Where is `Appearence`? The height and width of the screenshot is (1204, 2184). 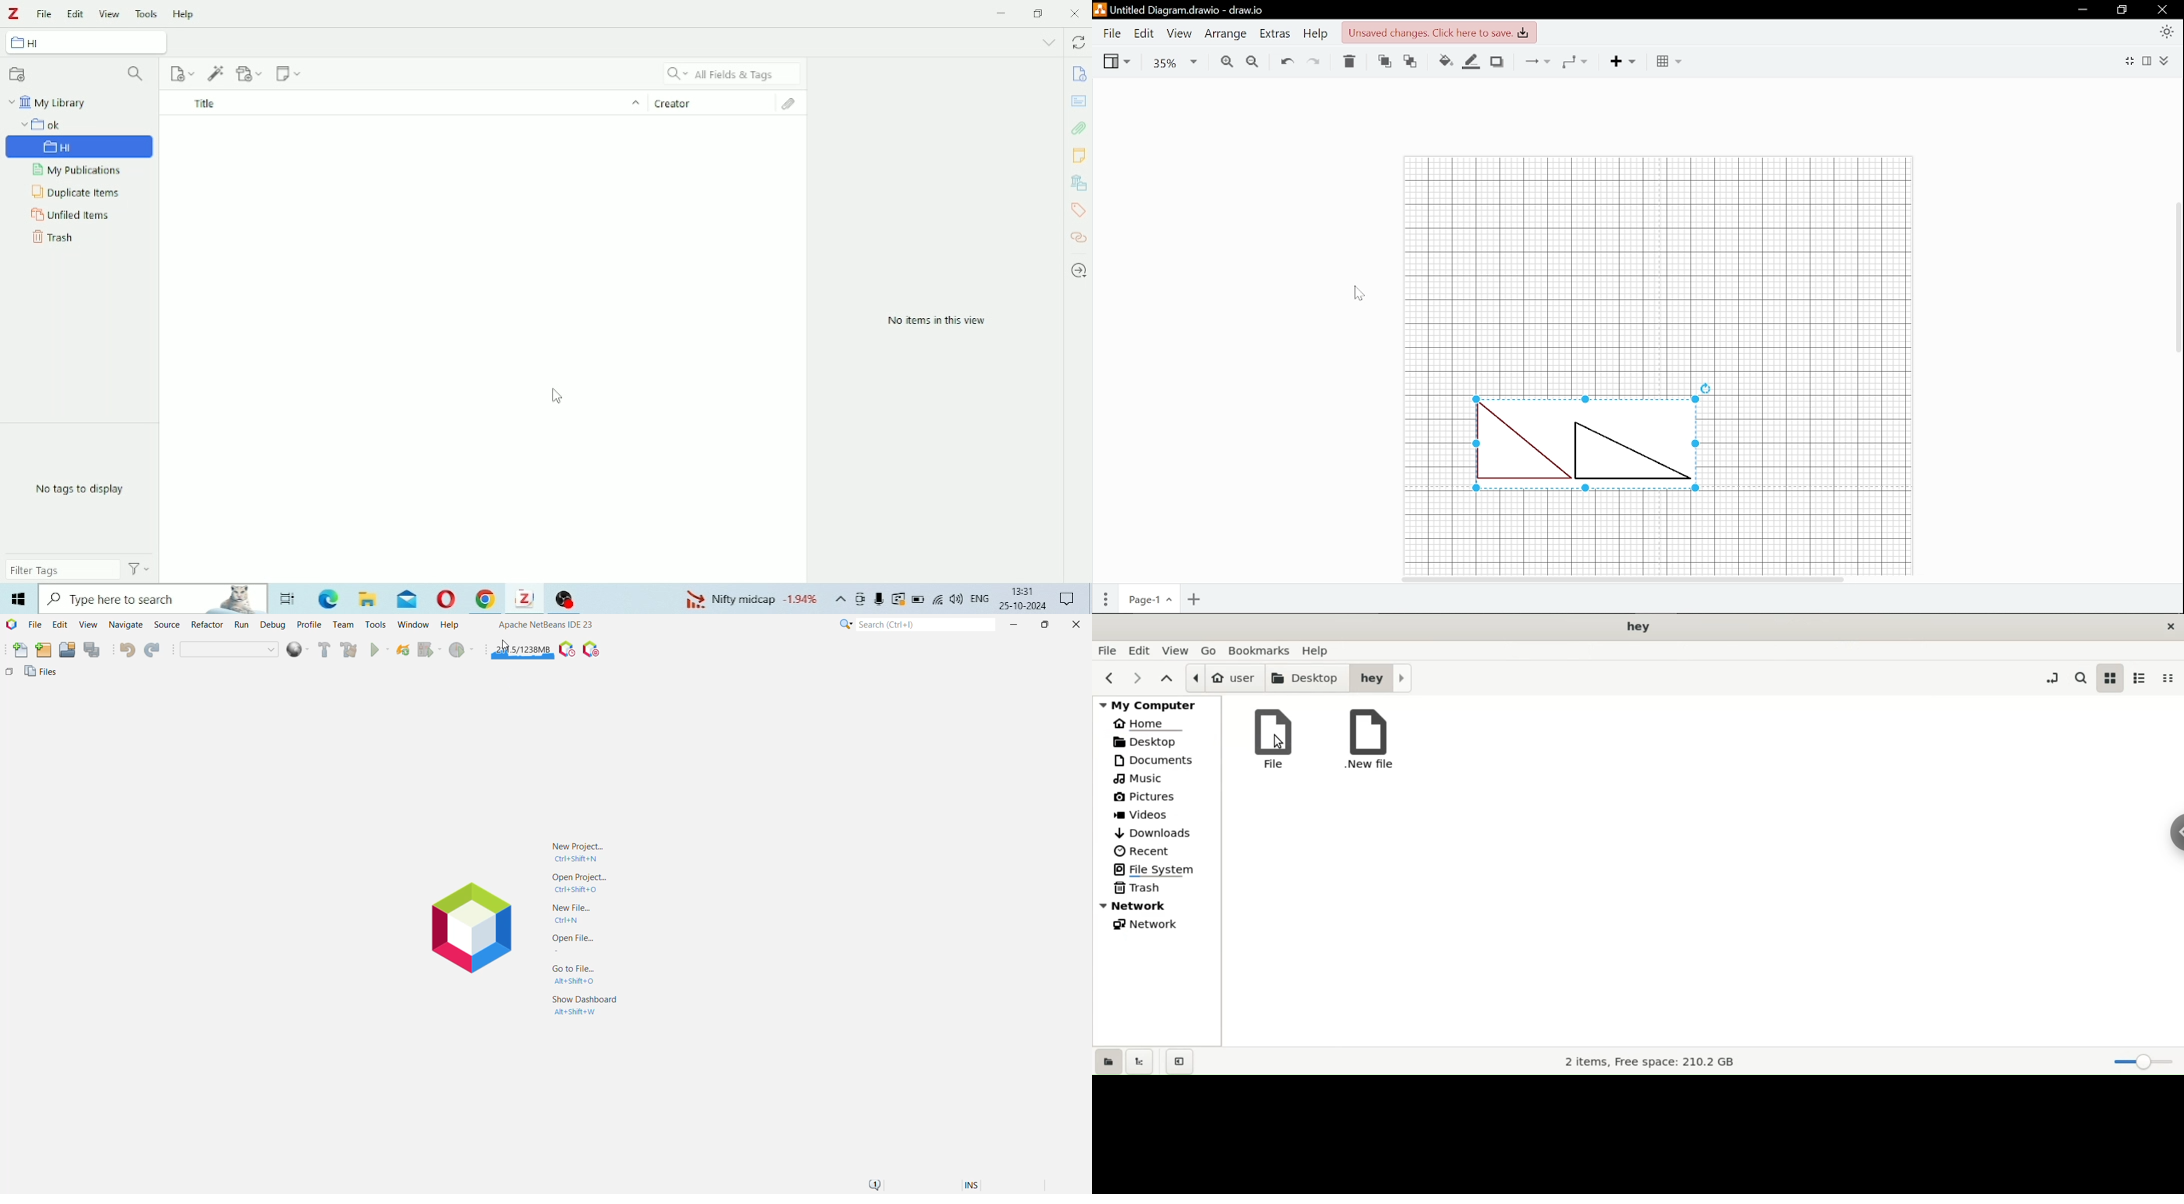
Appearence is located at coordinates (2165, 32).